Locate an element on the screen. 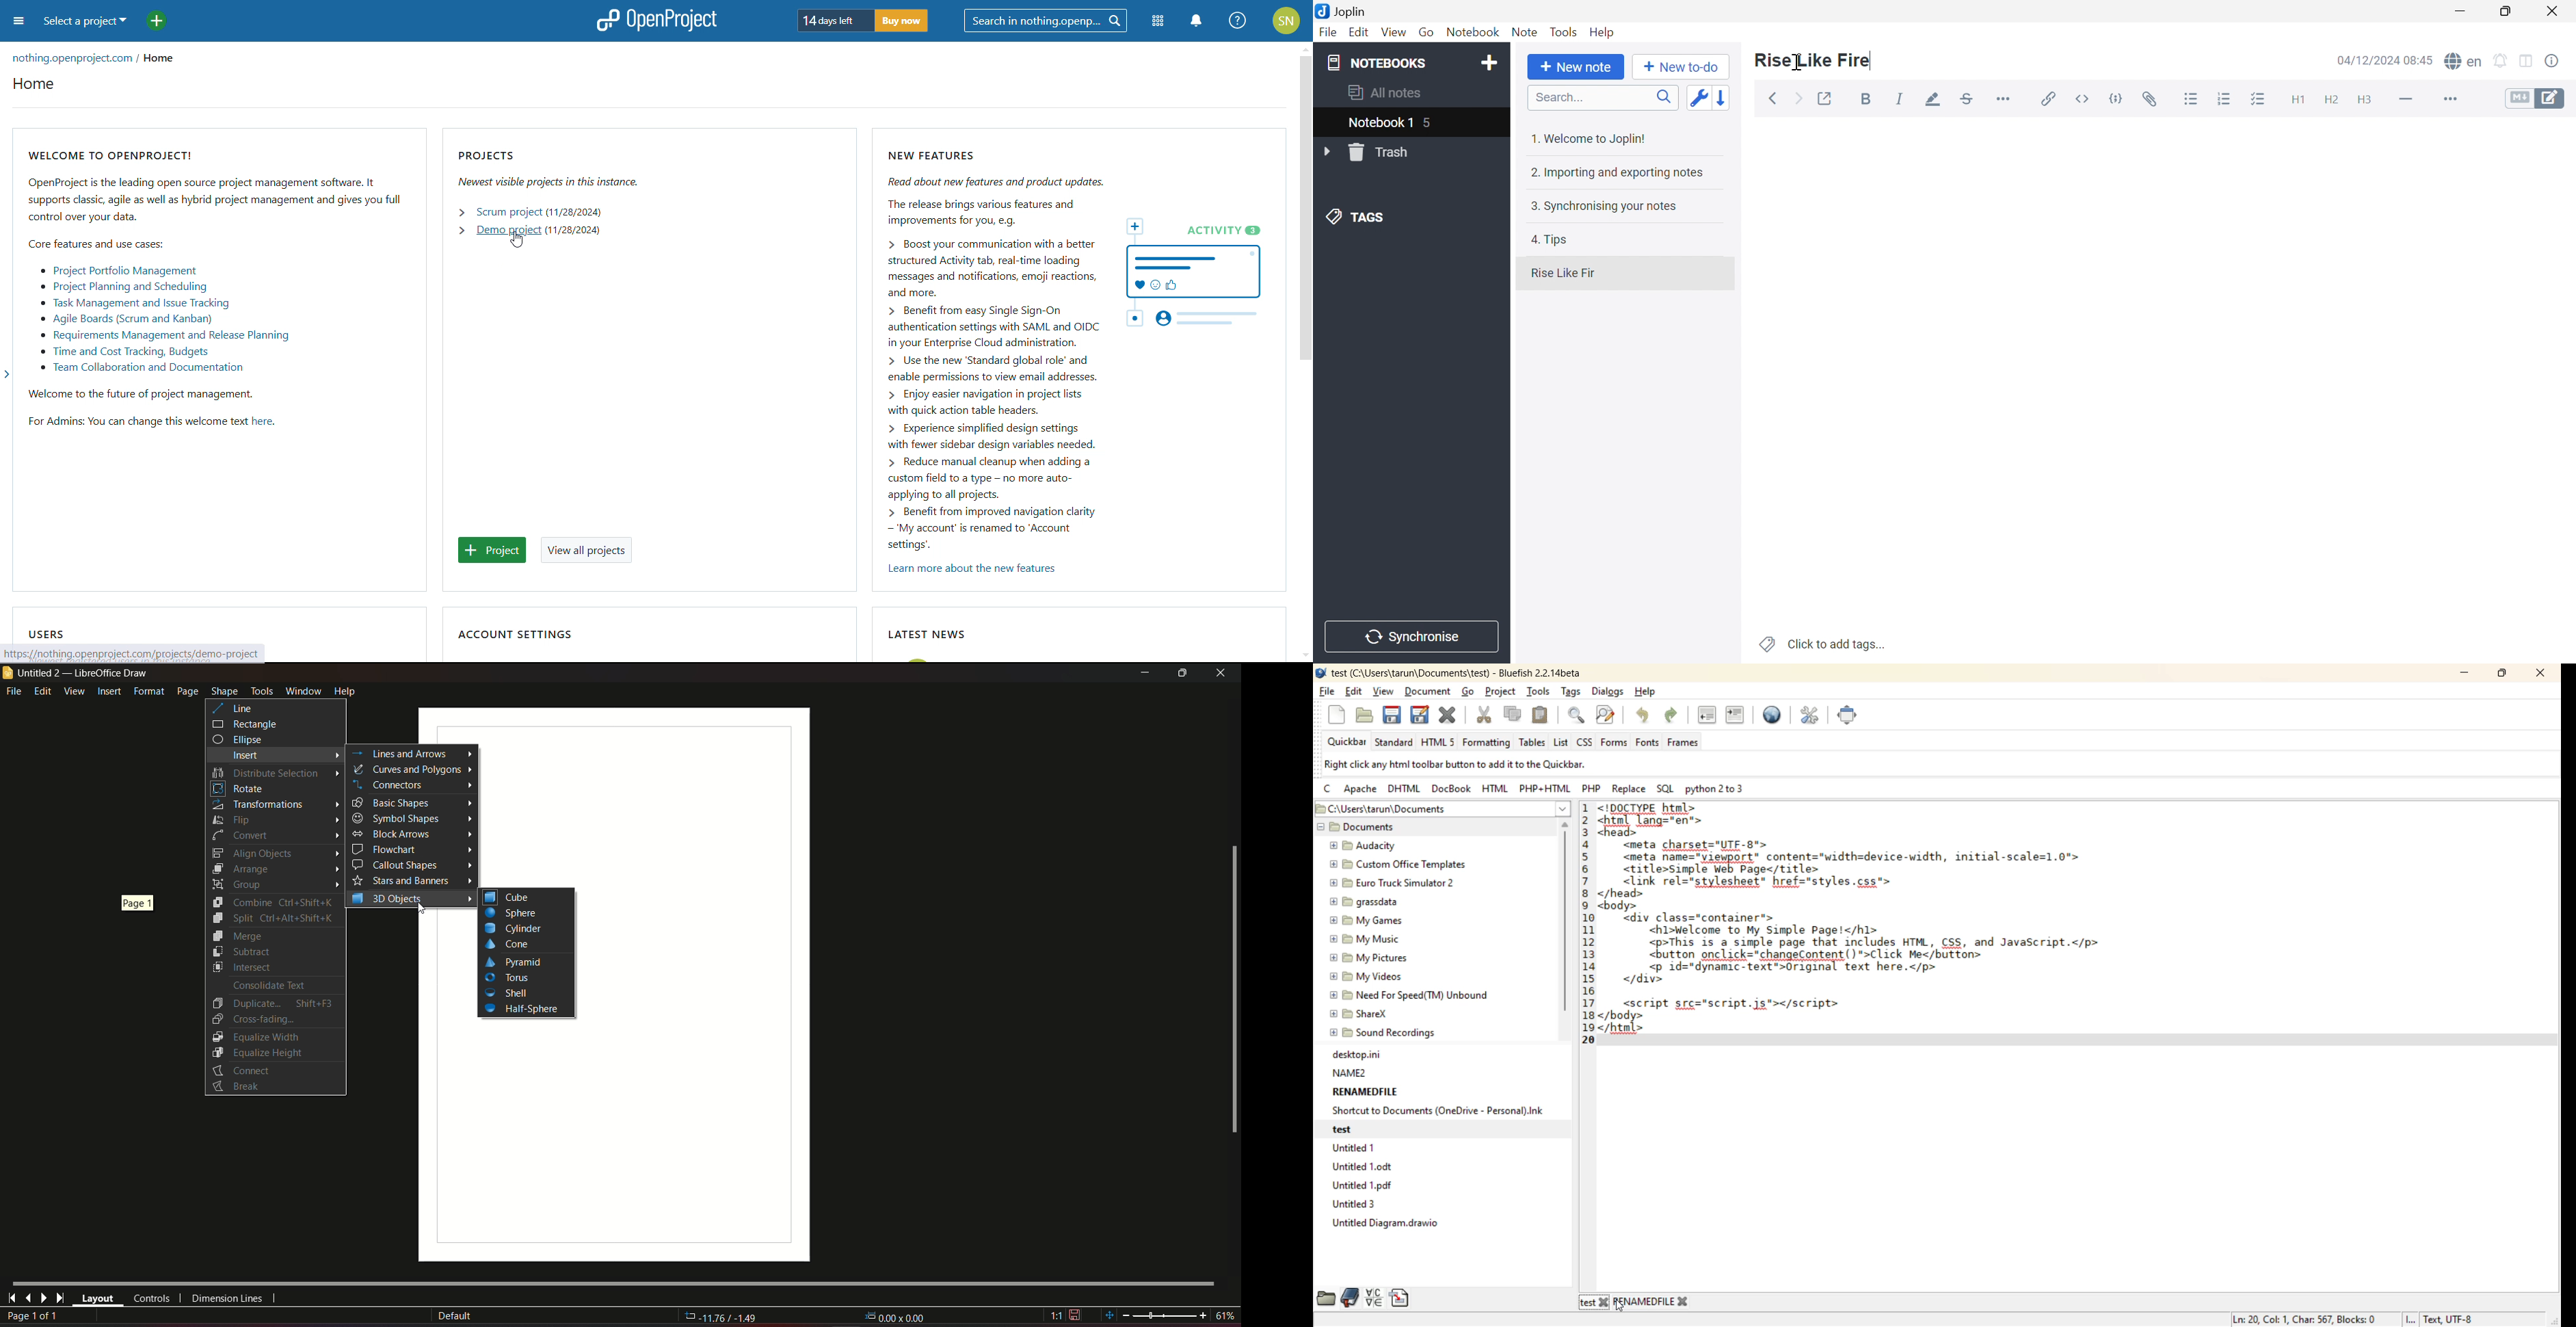 This screenshot has width=2576, height=1344. save is located at coordinates (1392, 716).